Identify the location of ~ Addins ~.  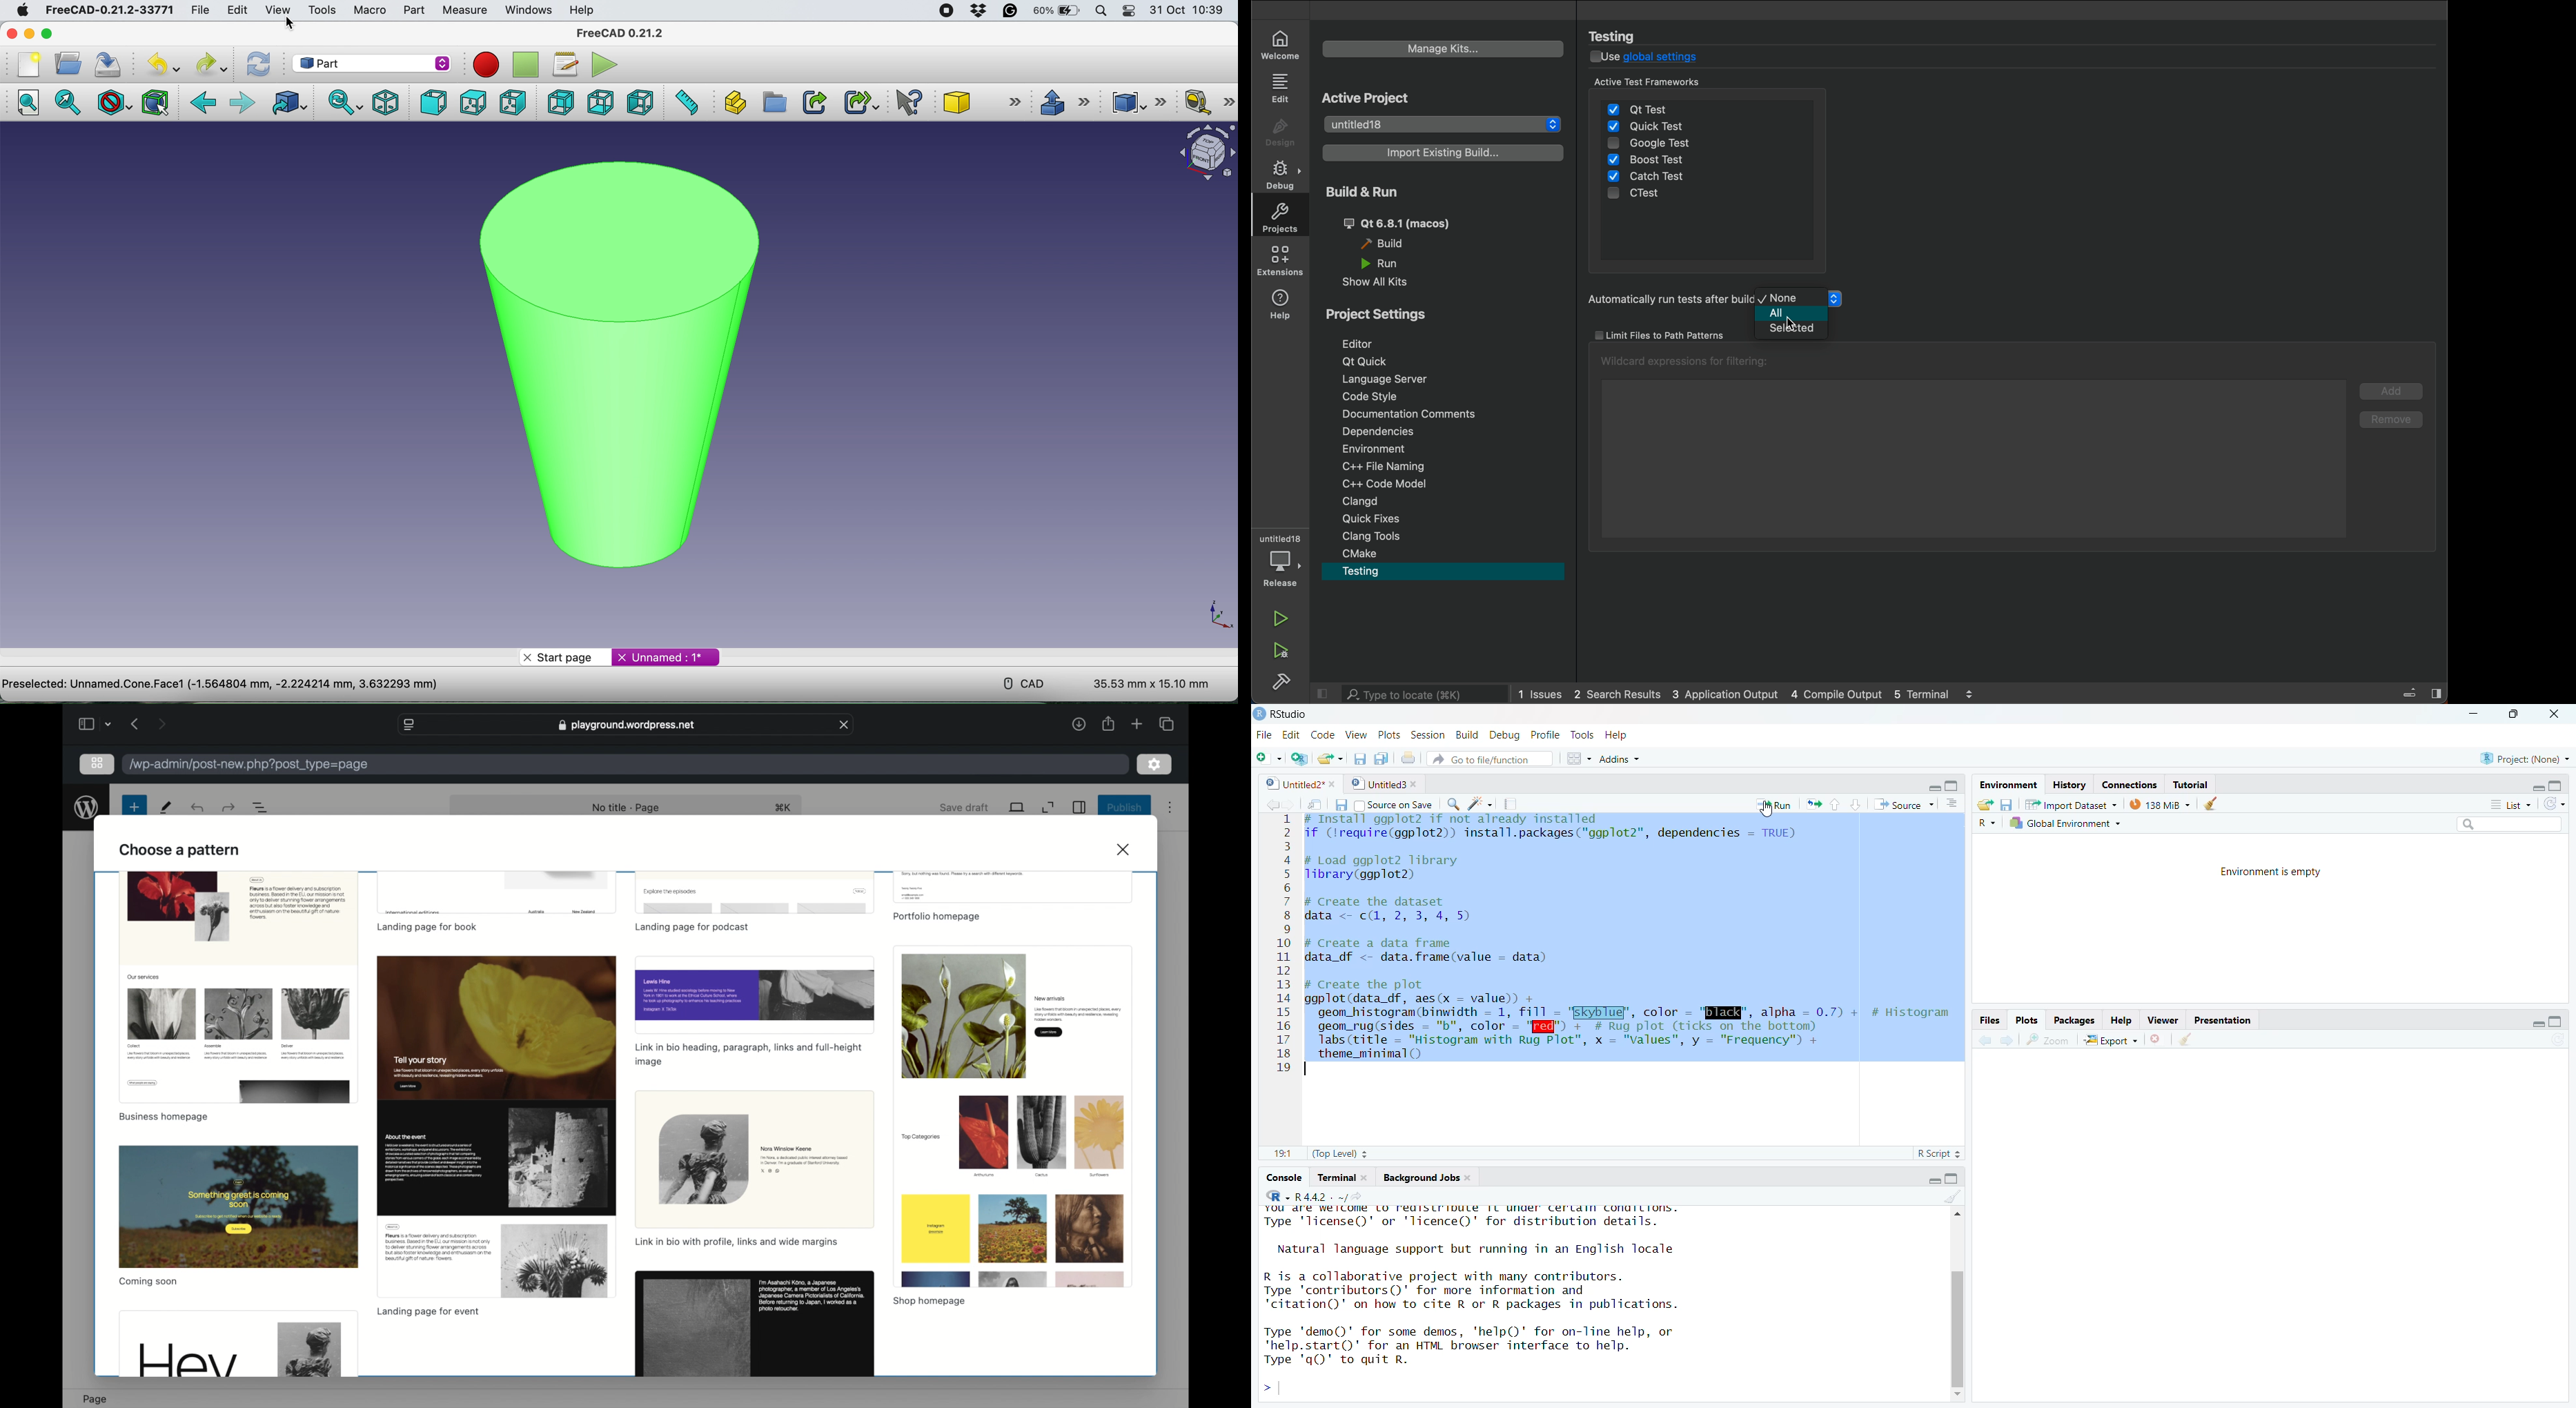
(1631, 757).